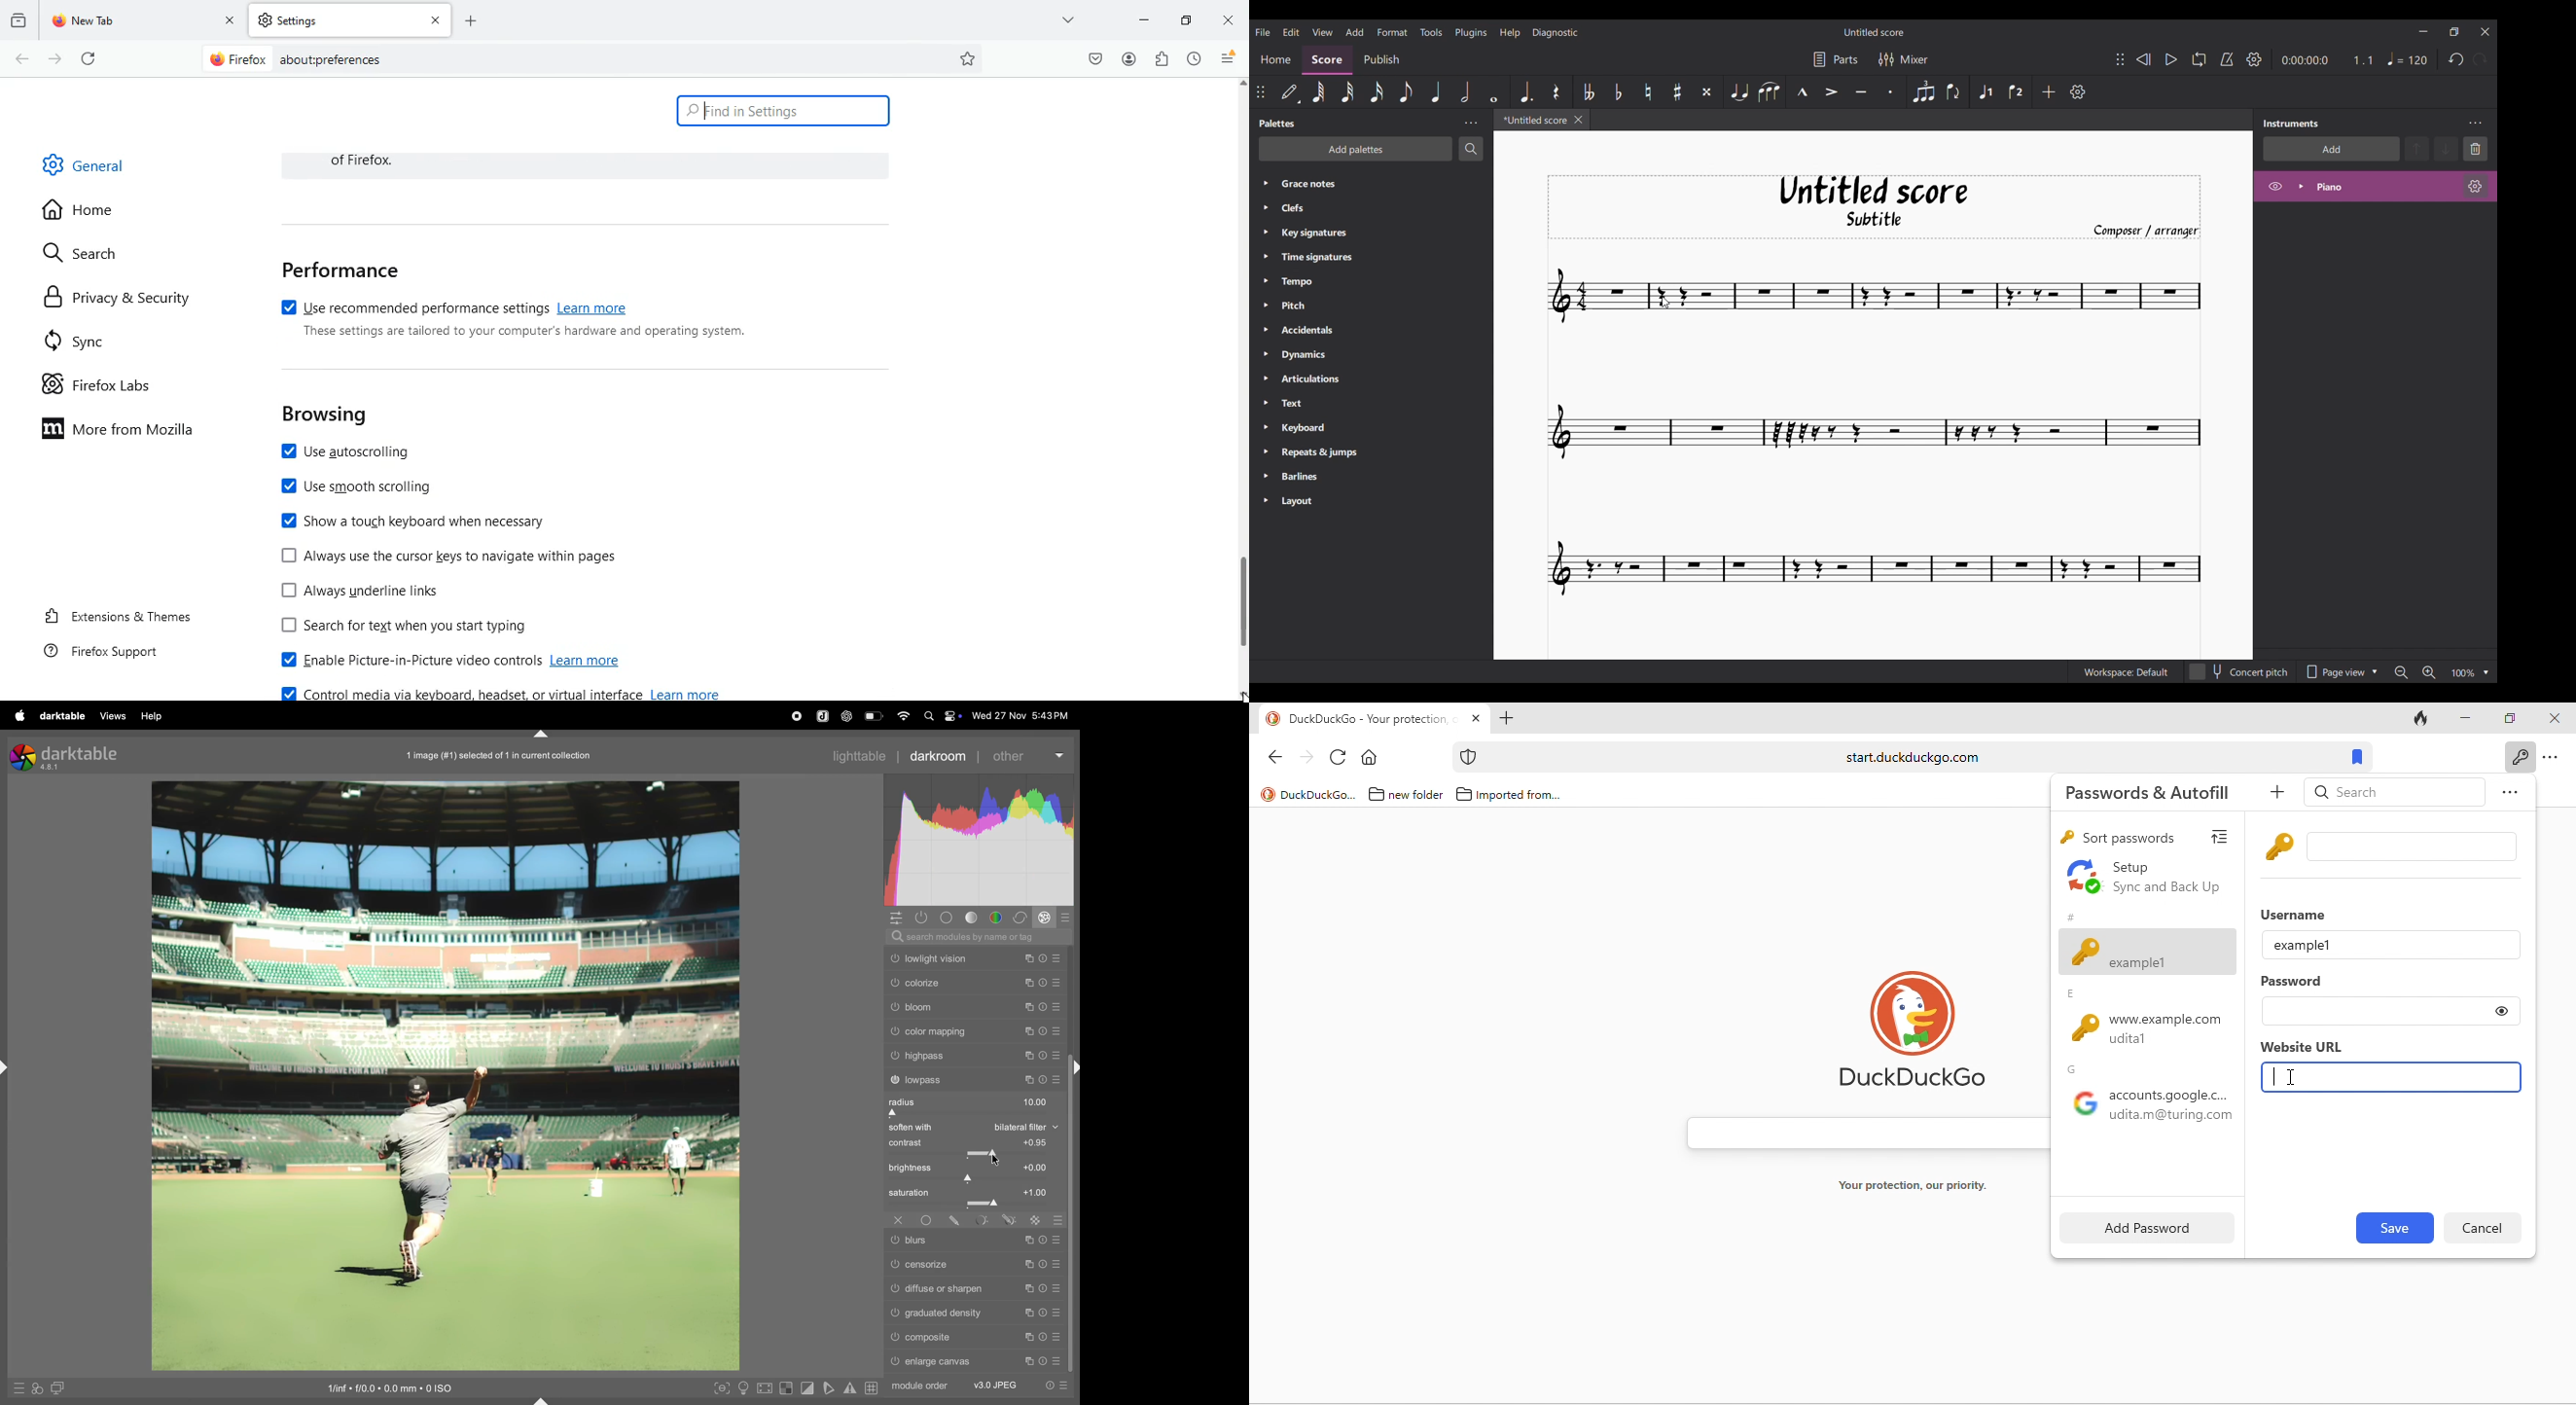 The width and height of the screenshot is (2576, 1428). Describe the element at coordinates (54, 59) in the screenshot. I see `forward` at that location.